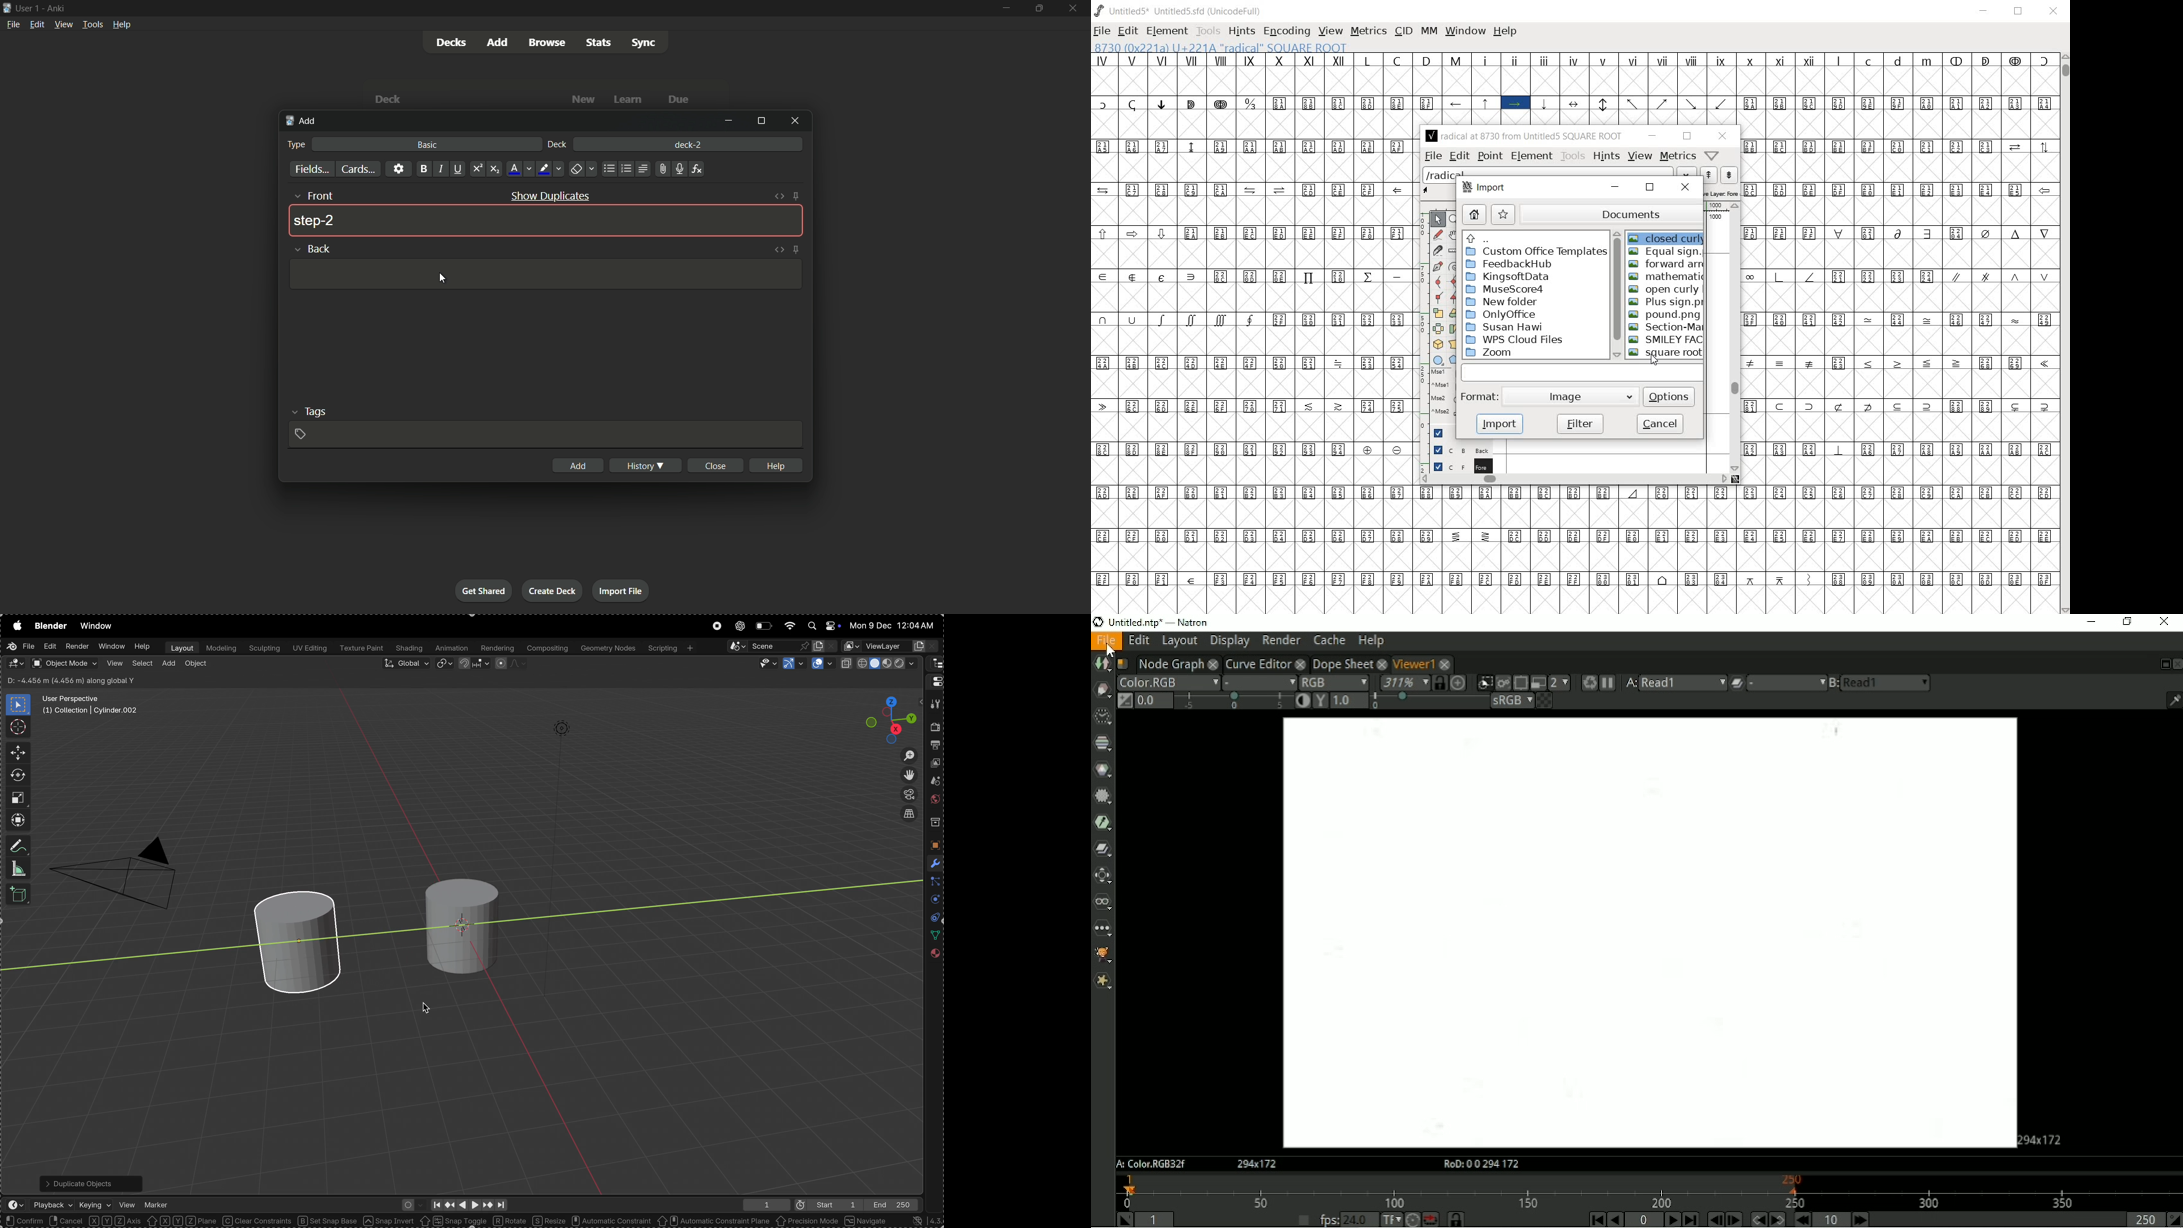 The image size is (2184, 1232). I want to click on add, so click(496, 42).